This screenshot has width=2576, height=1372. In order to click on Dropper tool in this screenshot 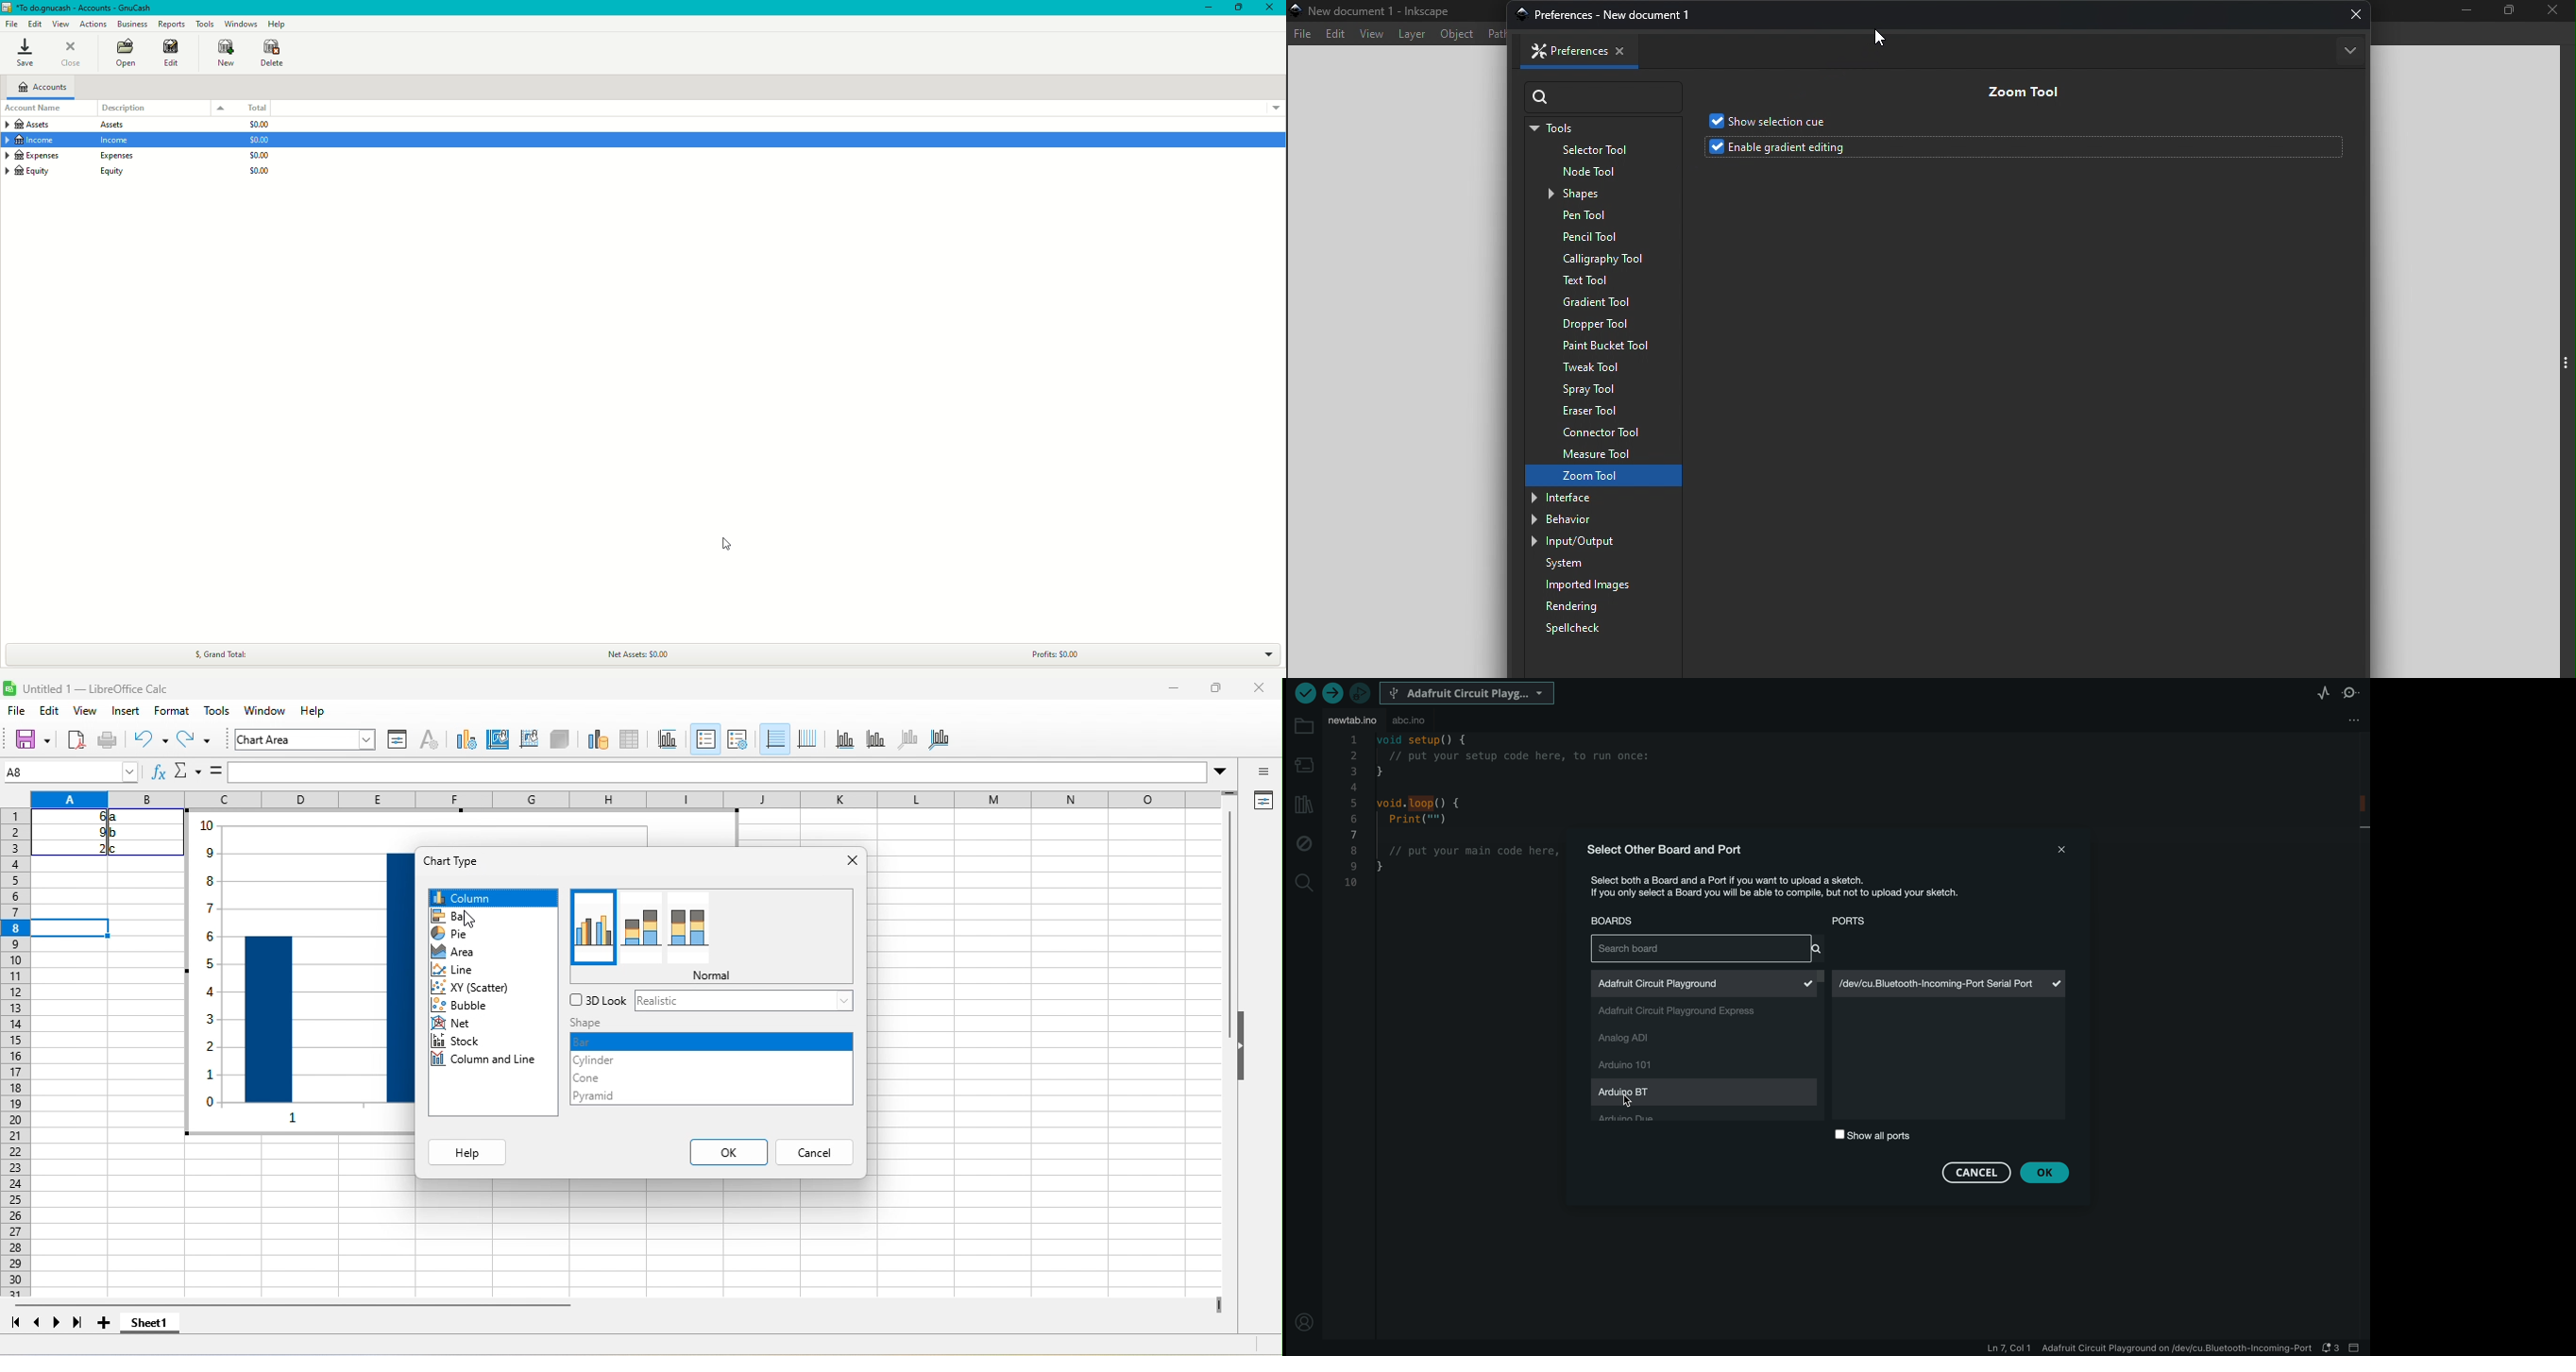, I will do `click(1604, 322)`.